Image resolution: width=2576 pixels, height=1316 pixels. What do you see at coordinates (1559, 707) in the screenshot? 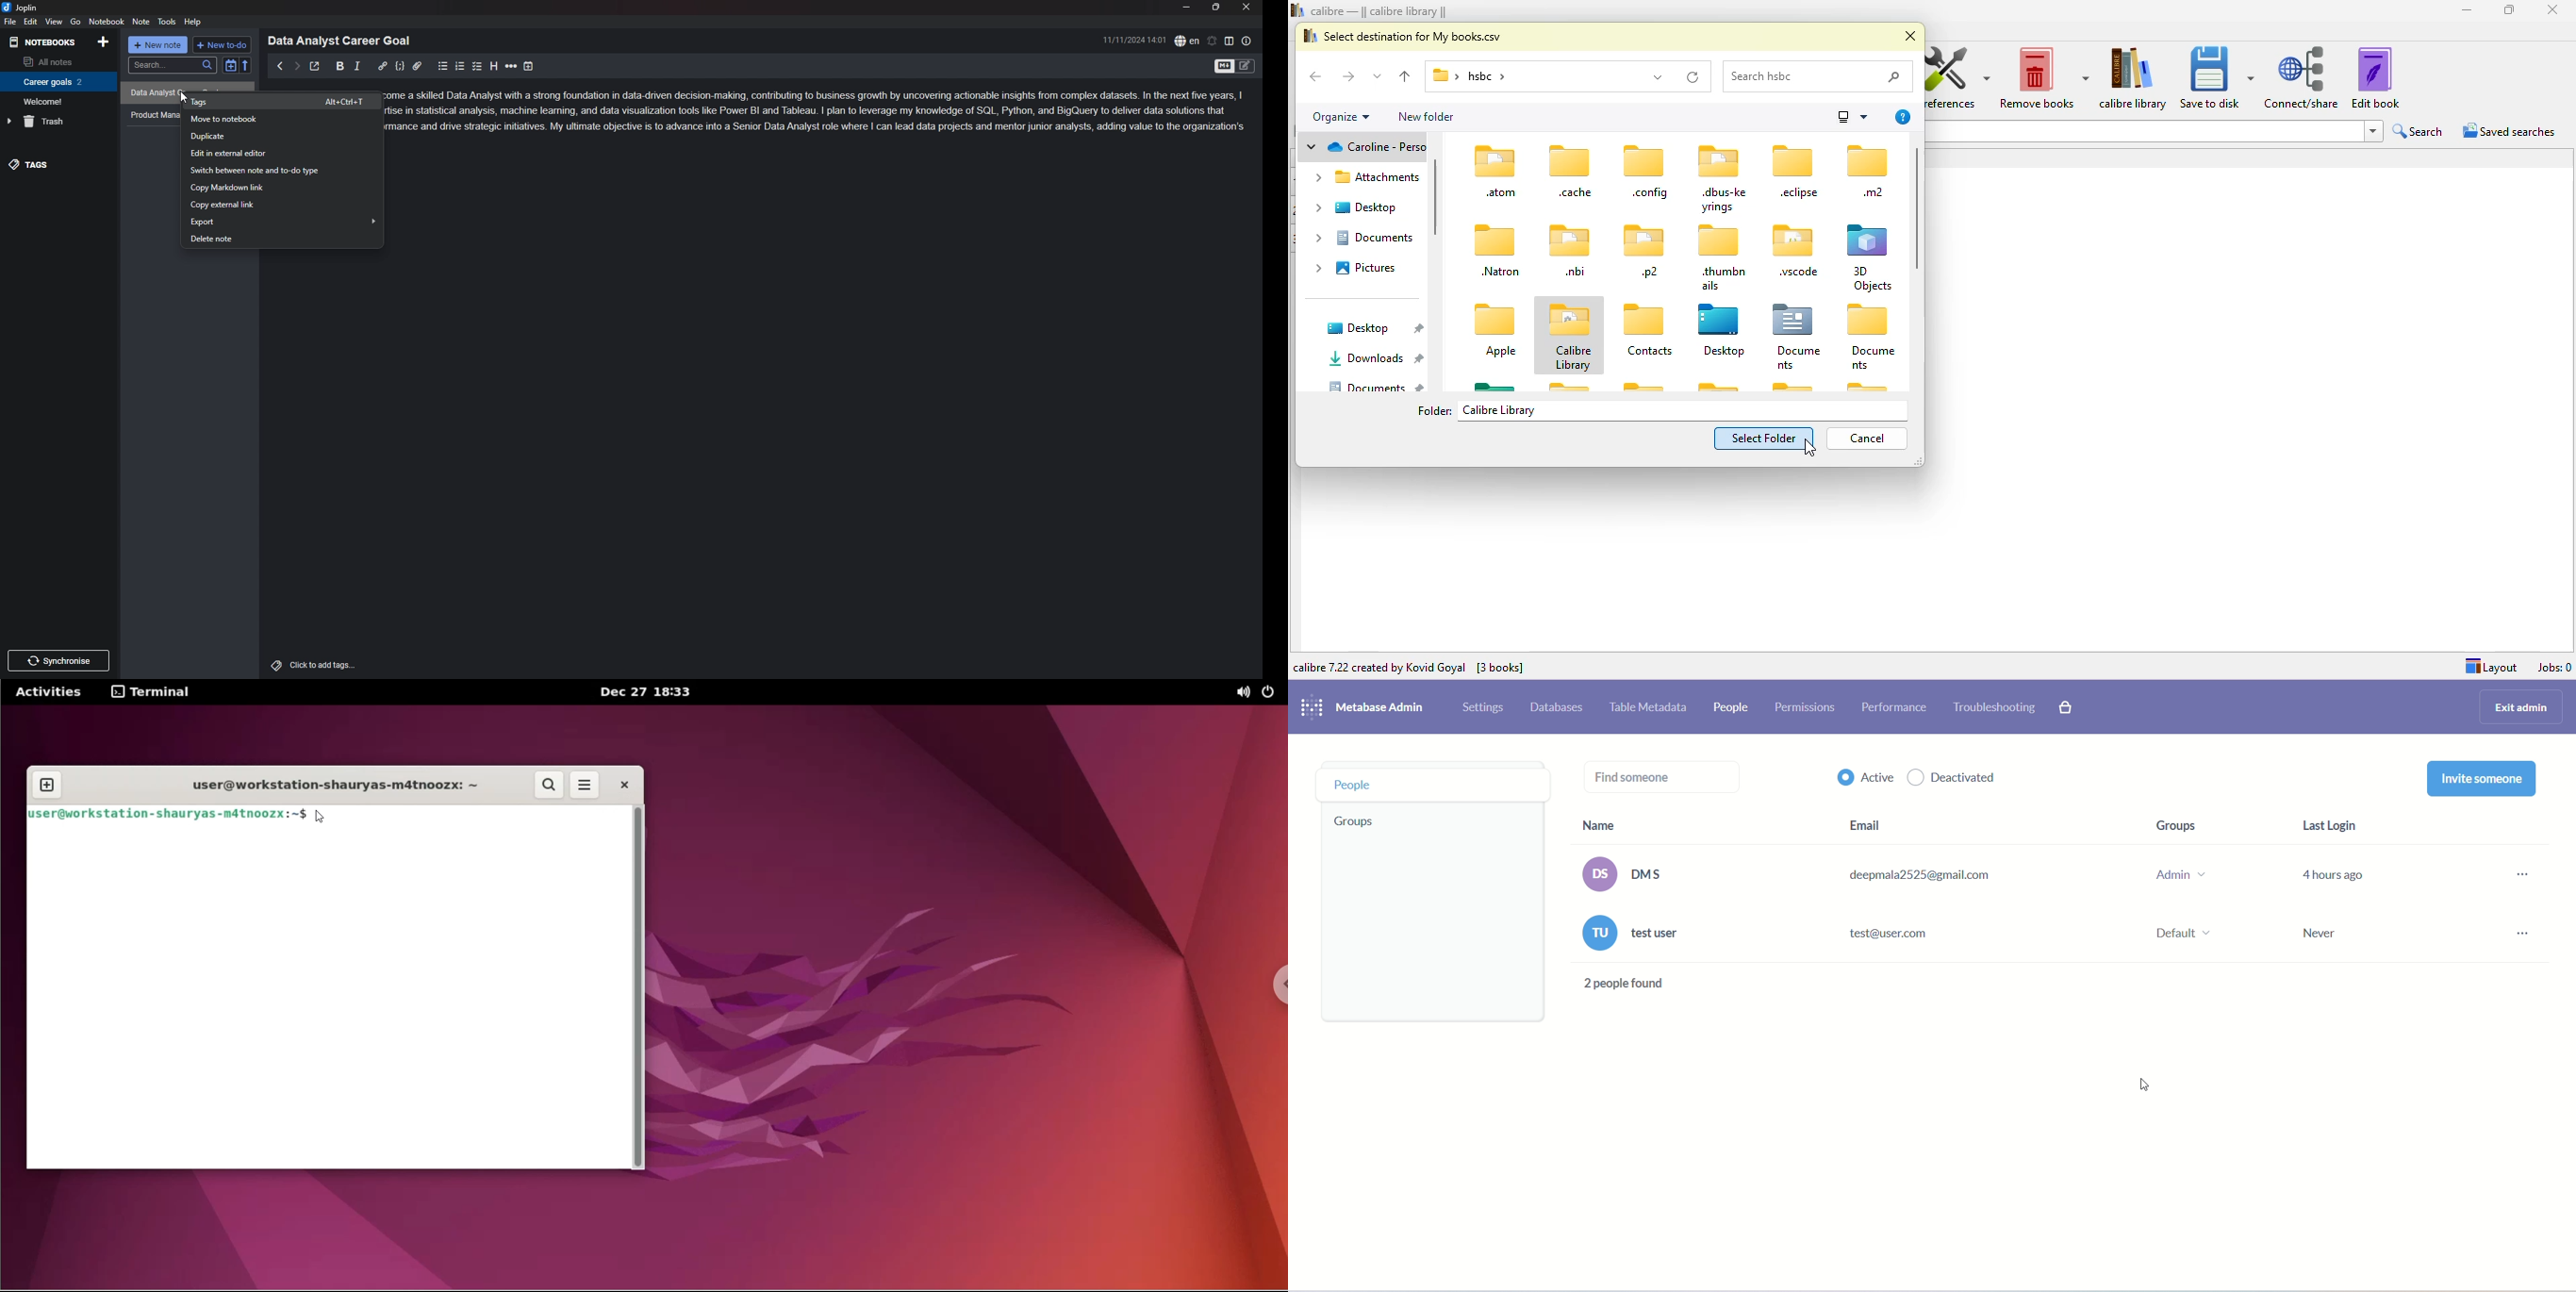
I see `database` at bounding box center [1559, 707].